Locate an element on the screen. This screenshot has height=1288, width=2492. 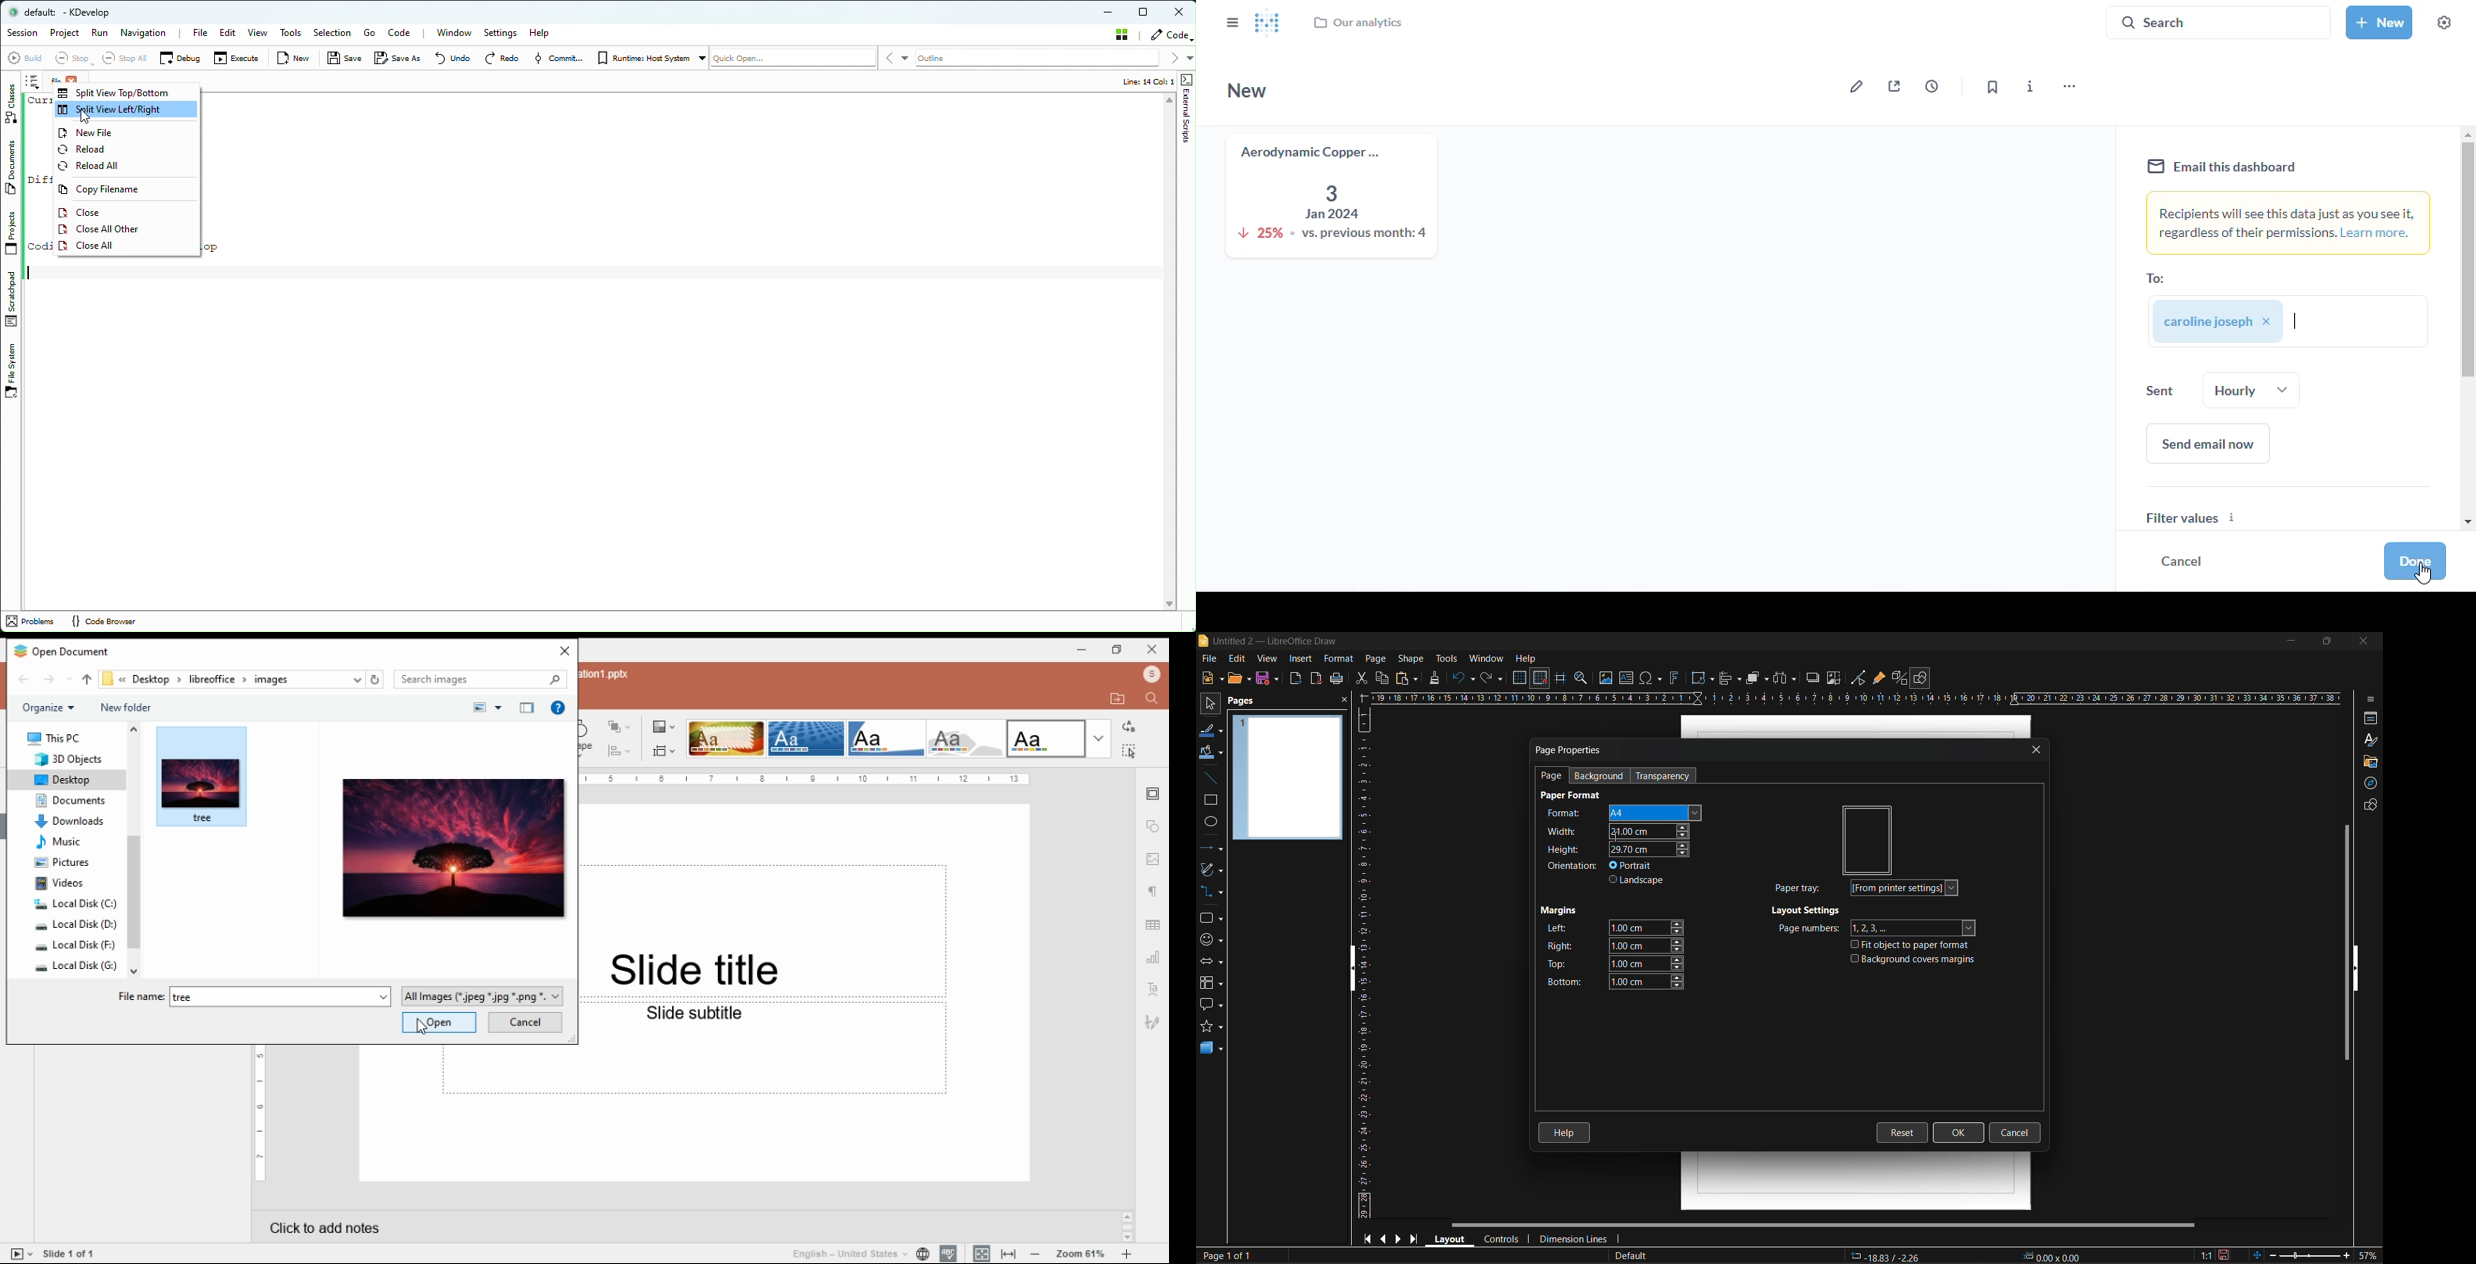
left is located at coordinates (1614, 927).